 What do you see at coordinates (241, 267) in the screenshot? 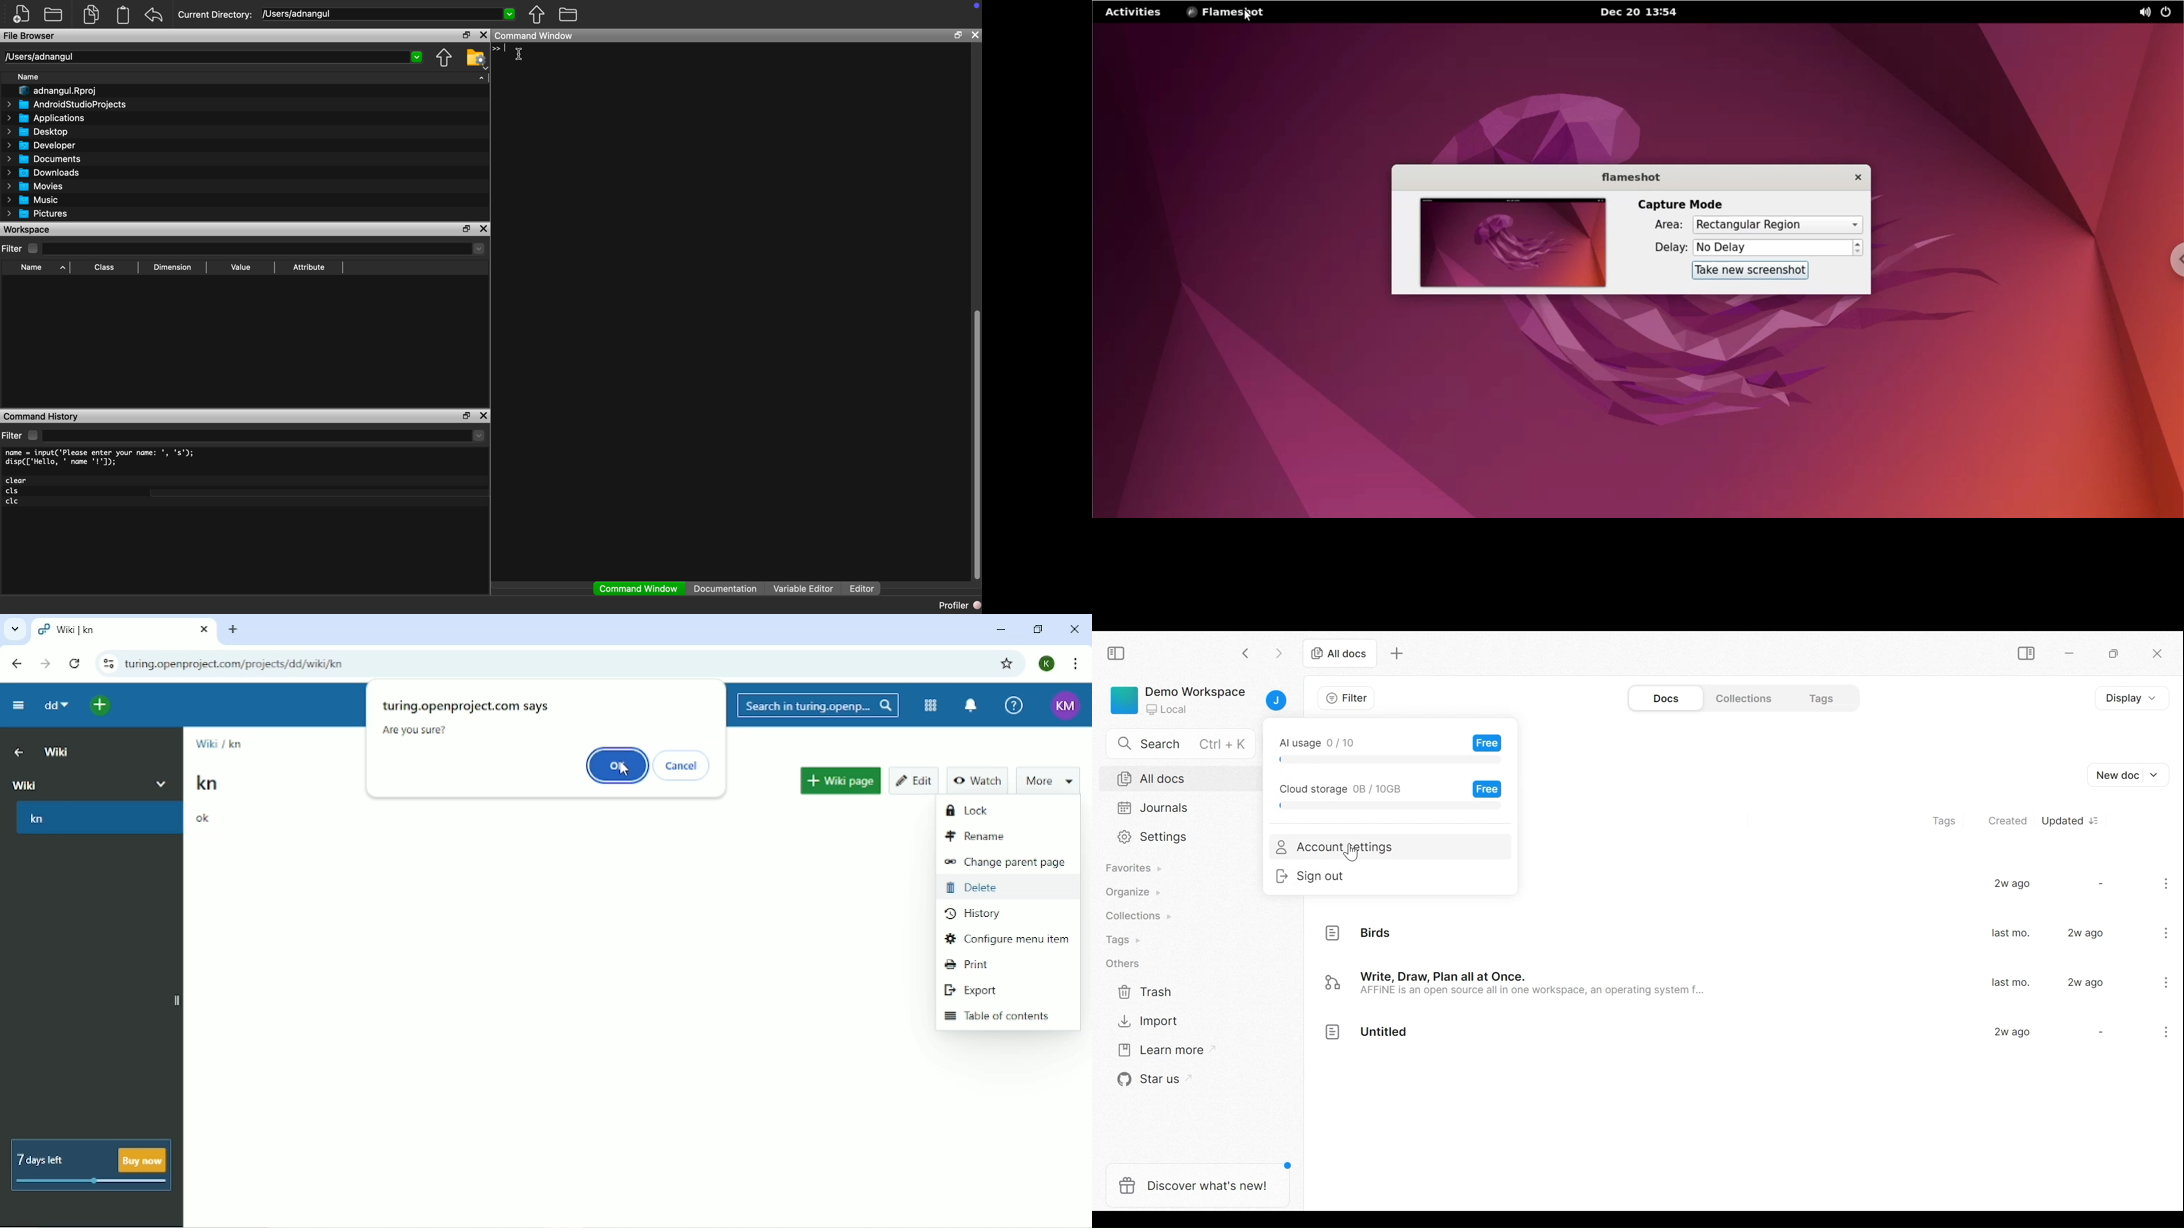
I see `Value` at bounding box center [241, 267].